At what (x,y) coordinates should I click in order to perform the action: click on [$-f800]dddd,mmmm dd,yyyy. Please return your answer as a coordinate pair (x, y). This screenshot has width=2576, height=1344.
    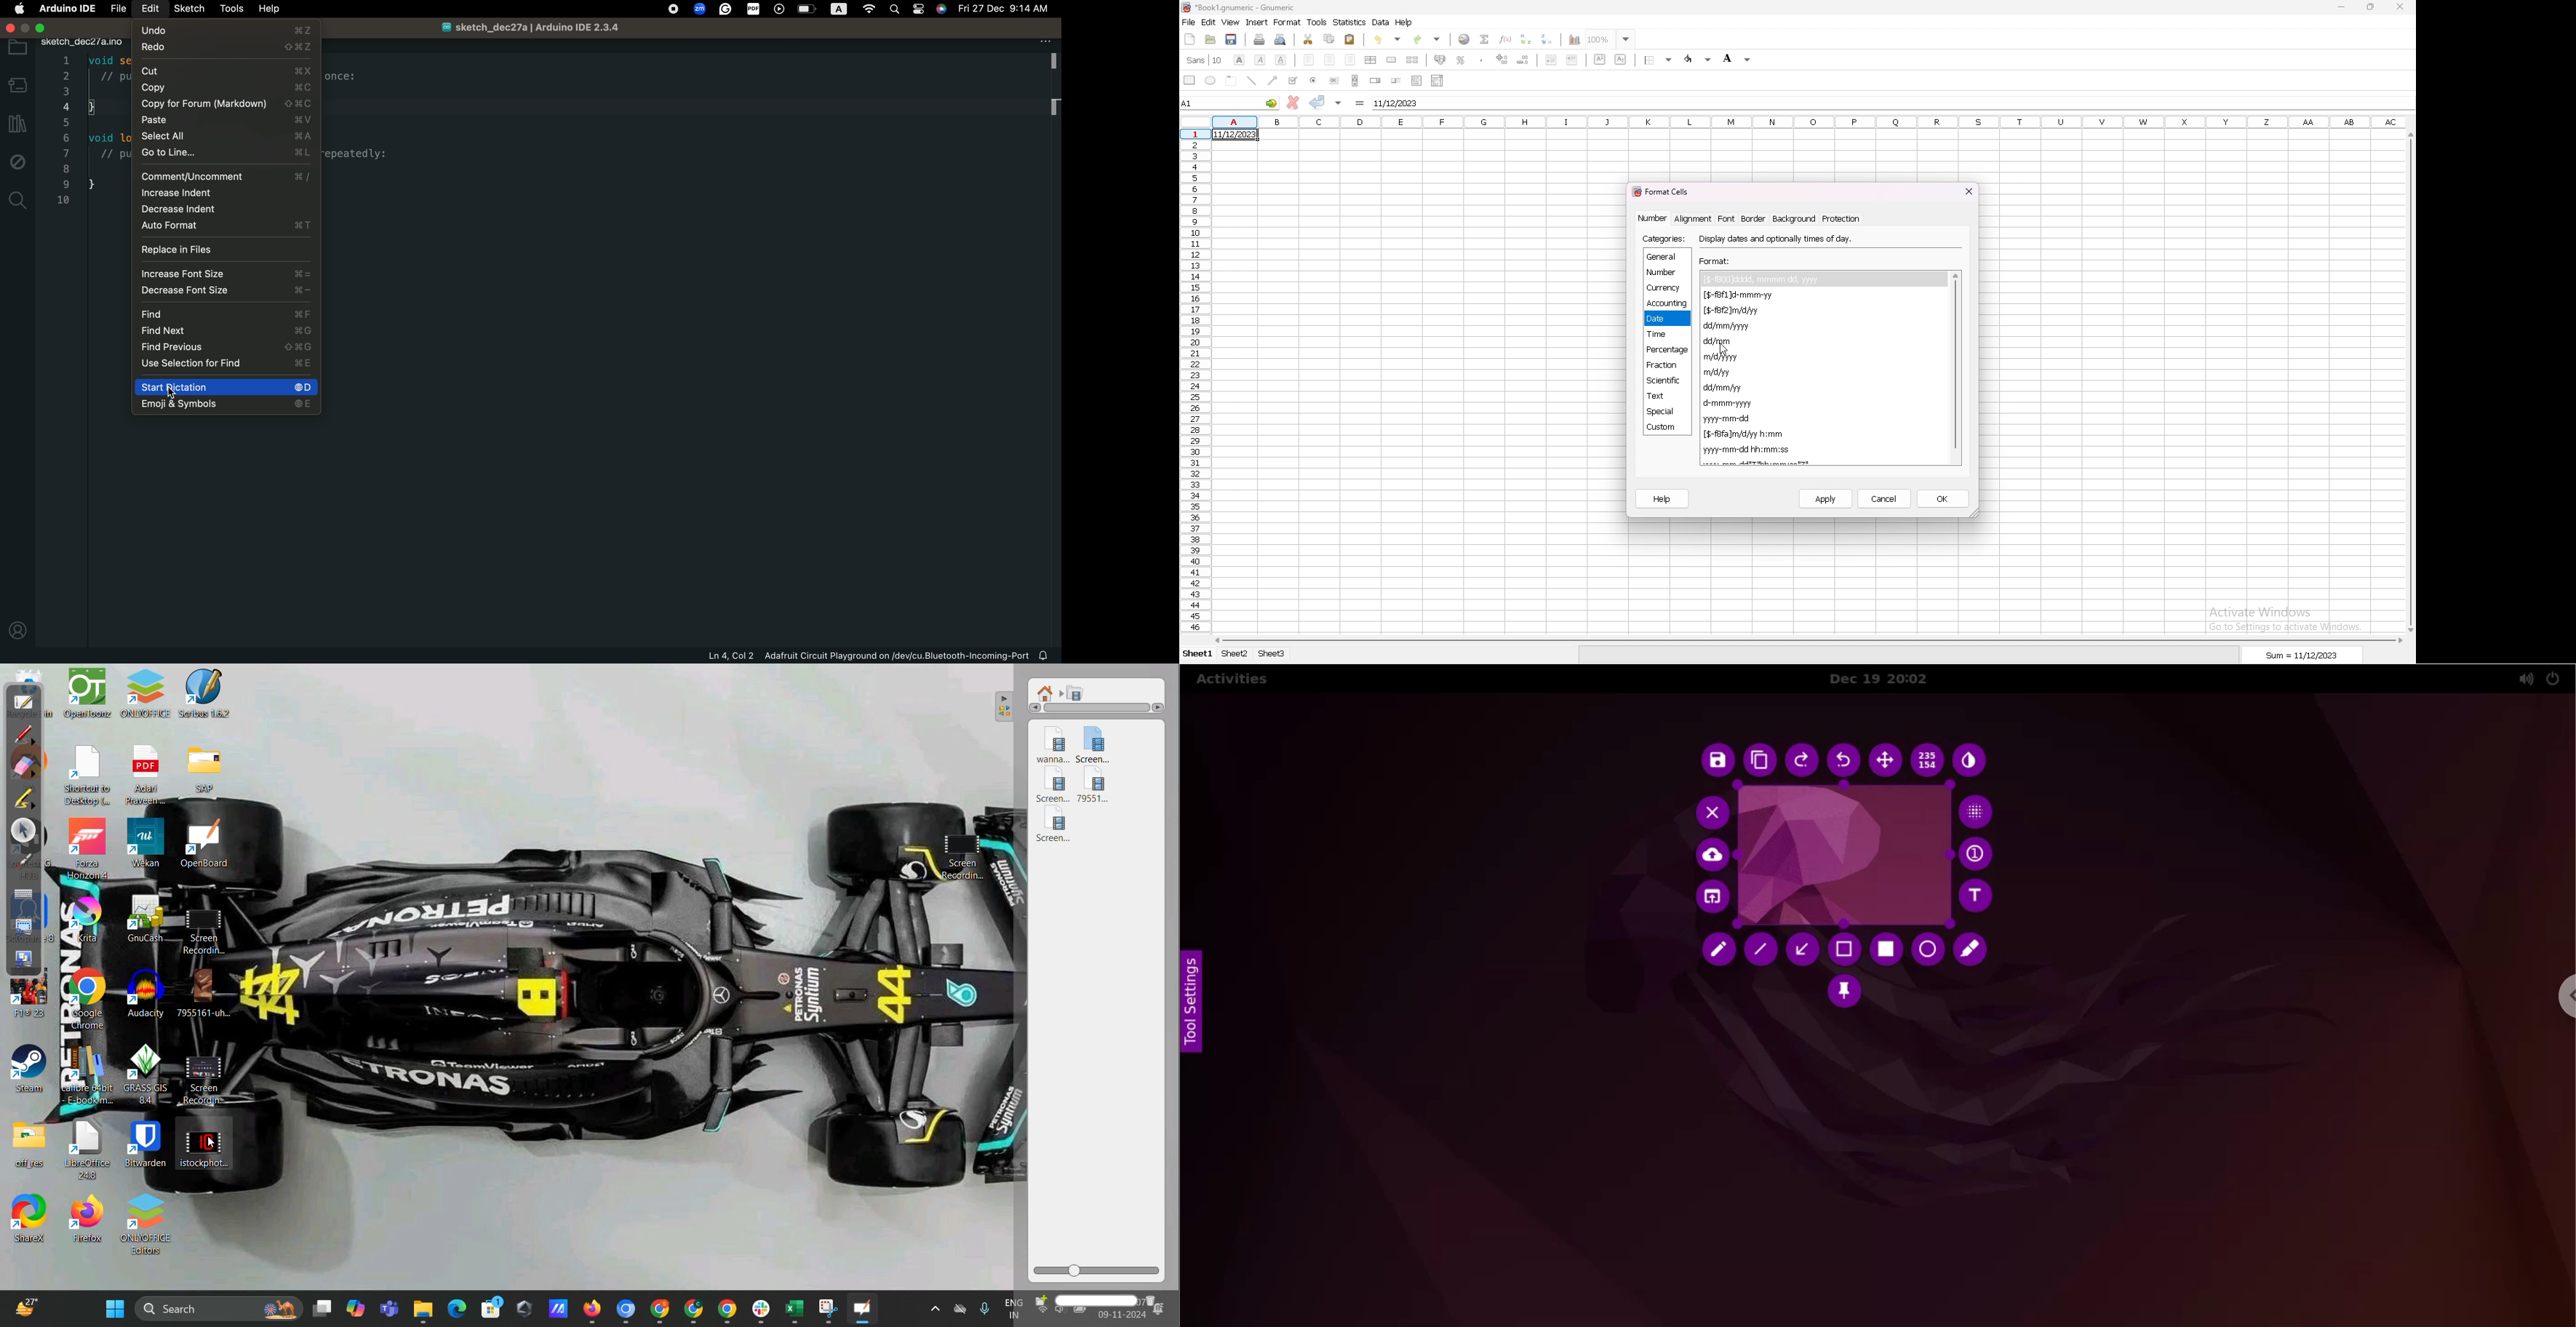
    Looking at the image, I should click on (1764, 279).